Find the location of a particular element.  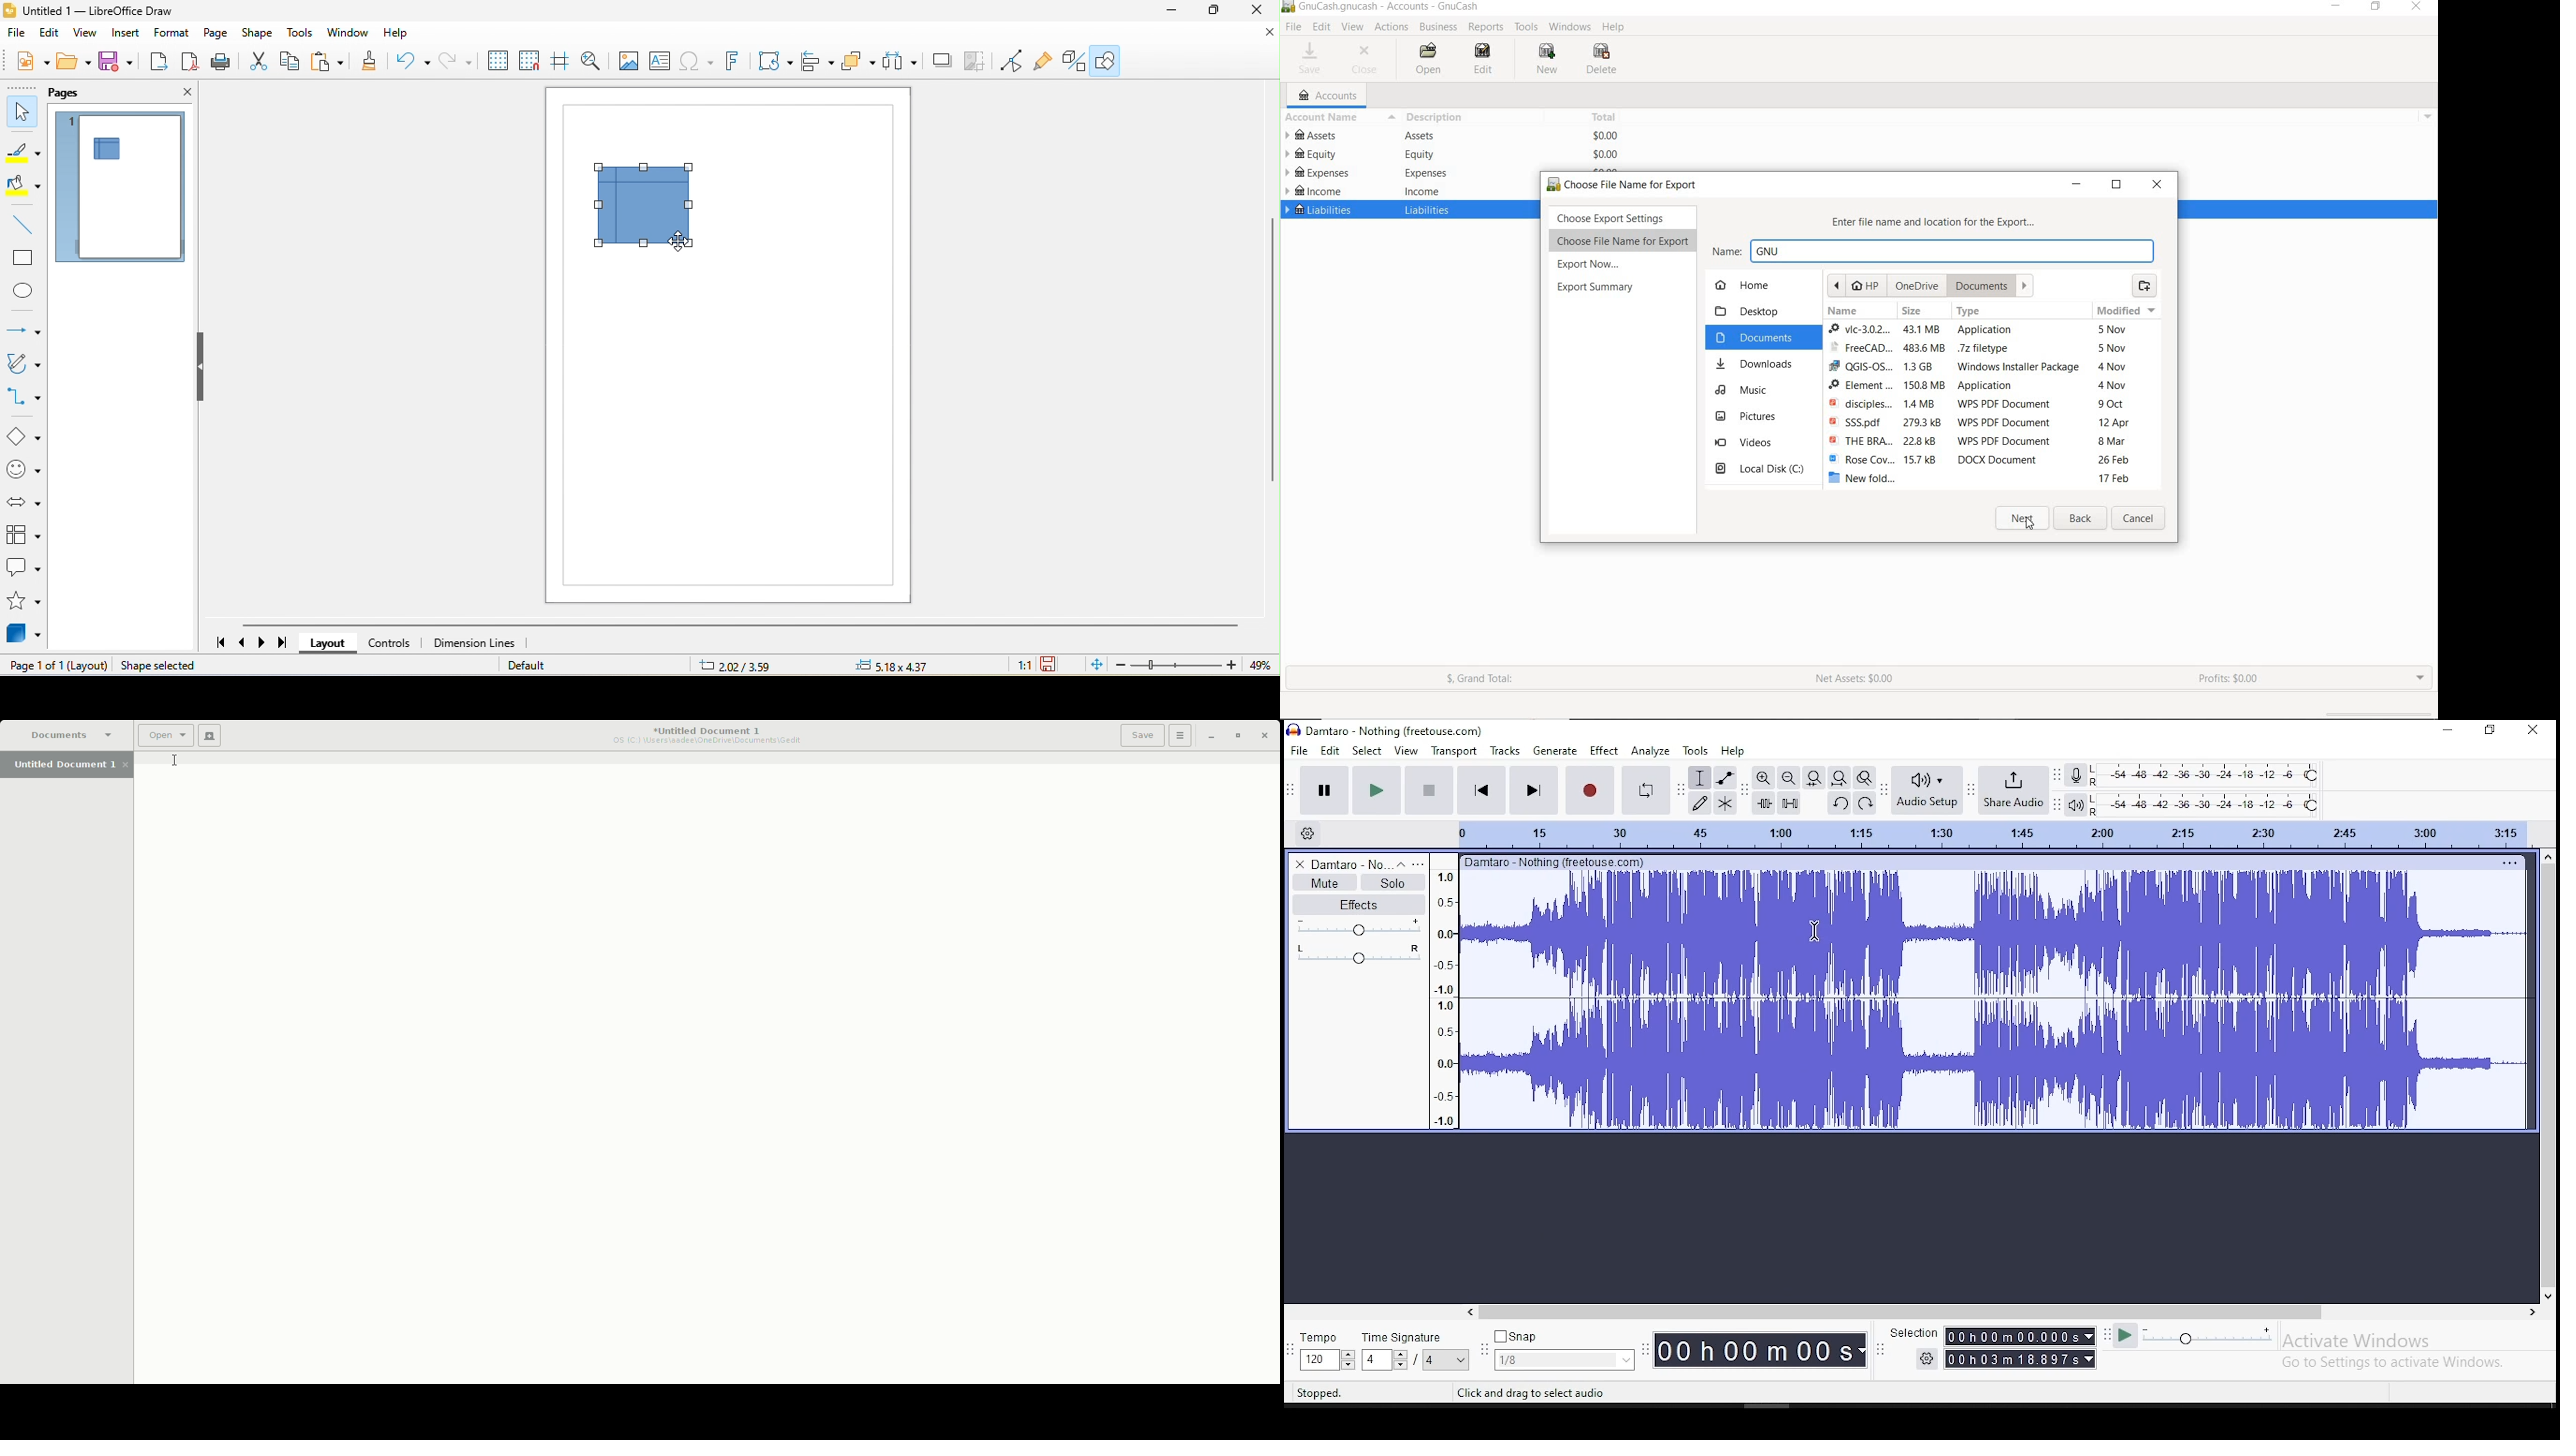

connectors is located at coordinates (24, 398).